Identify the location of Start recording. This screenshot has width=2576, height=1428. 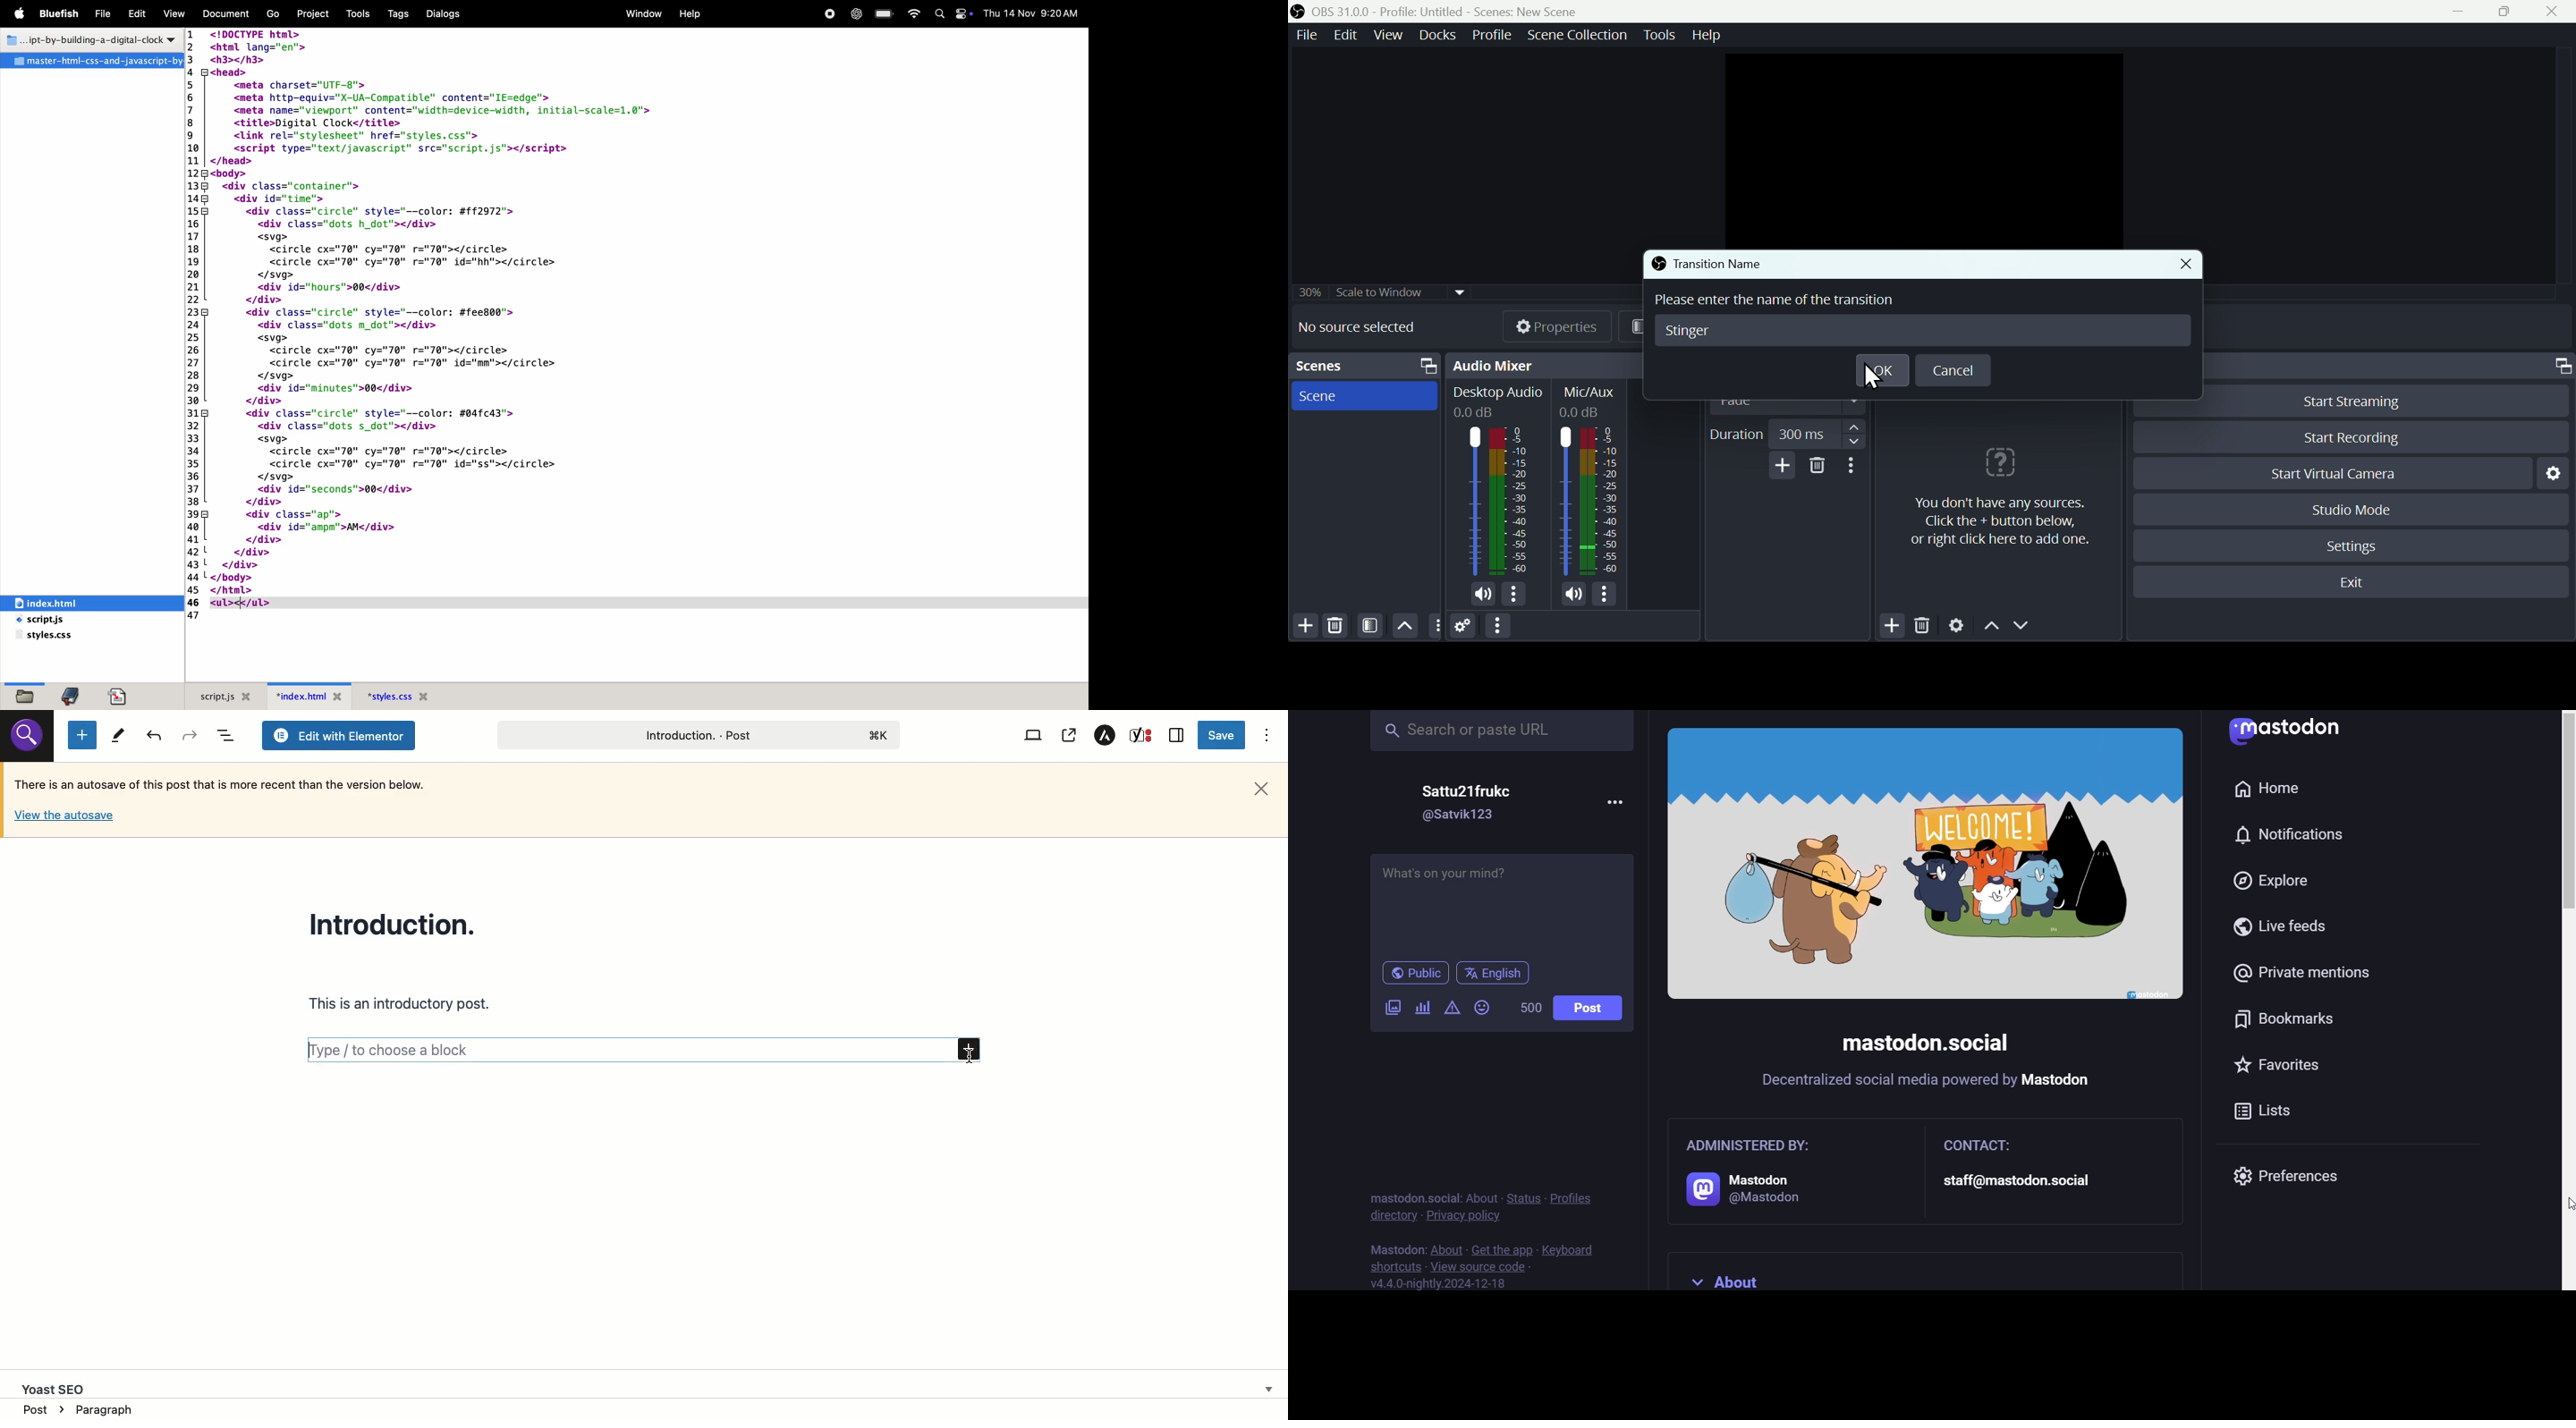
(2349, 439).